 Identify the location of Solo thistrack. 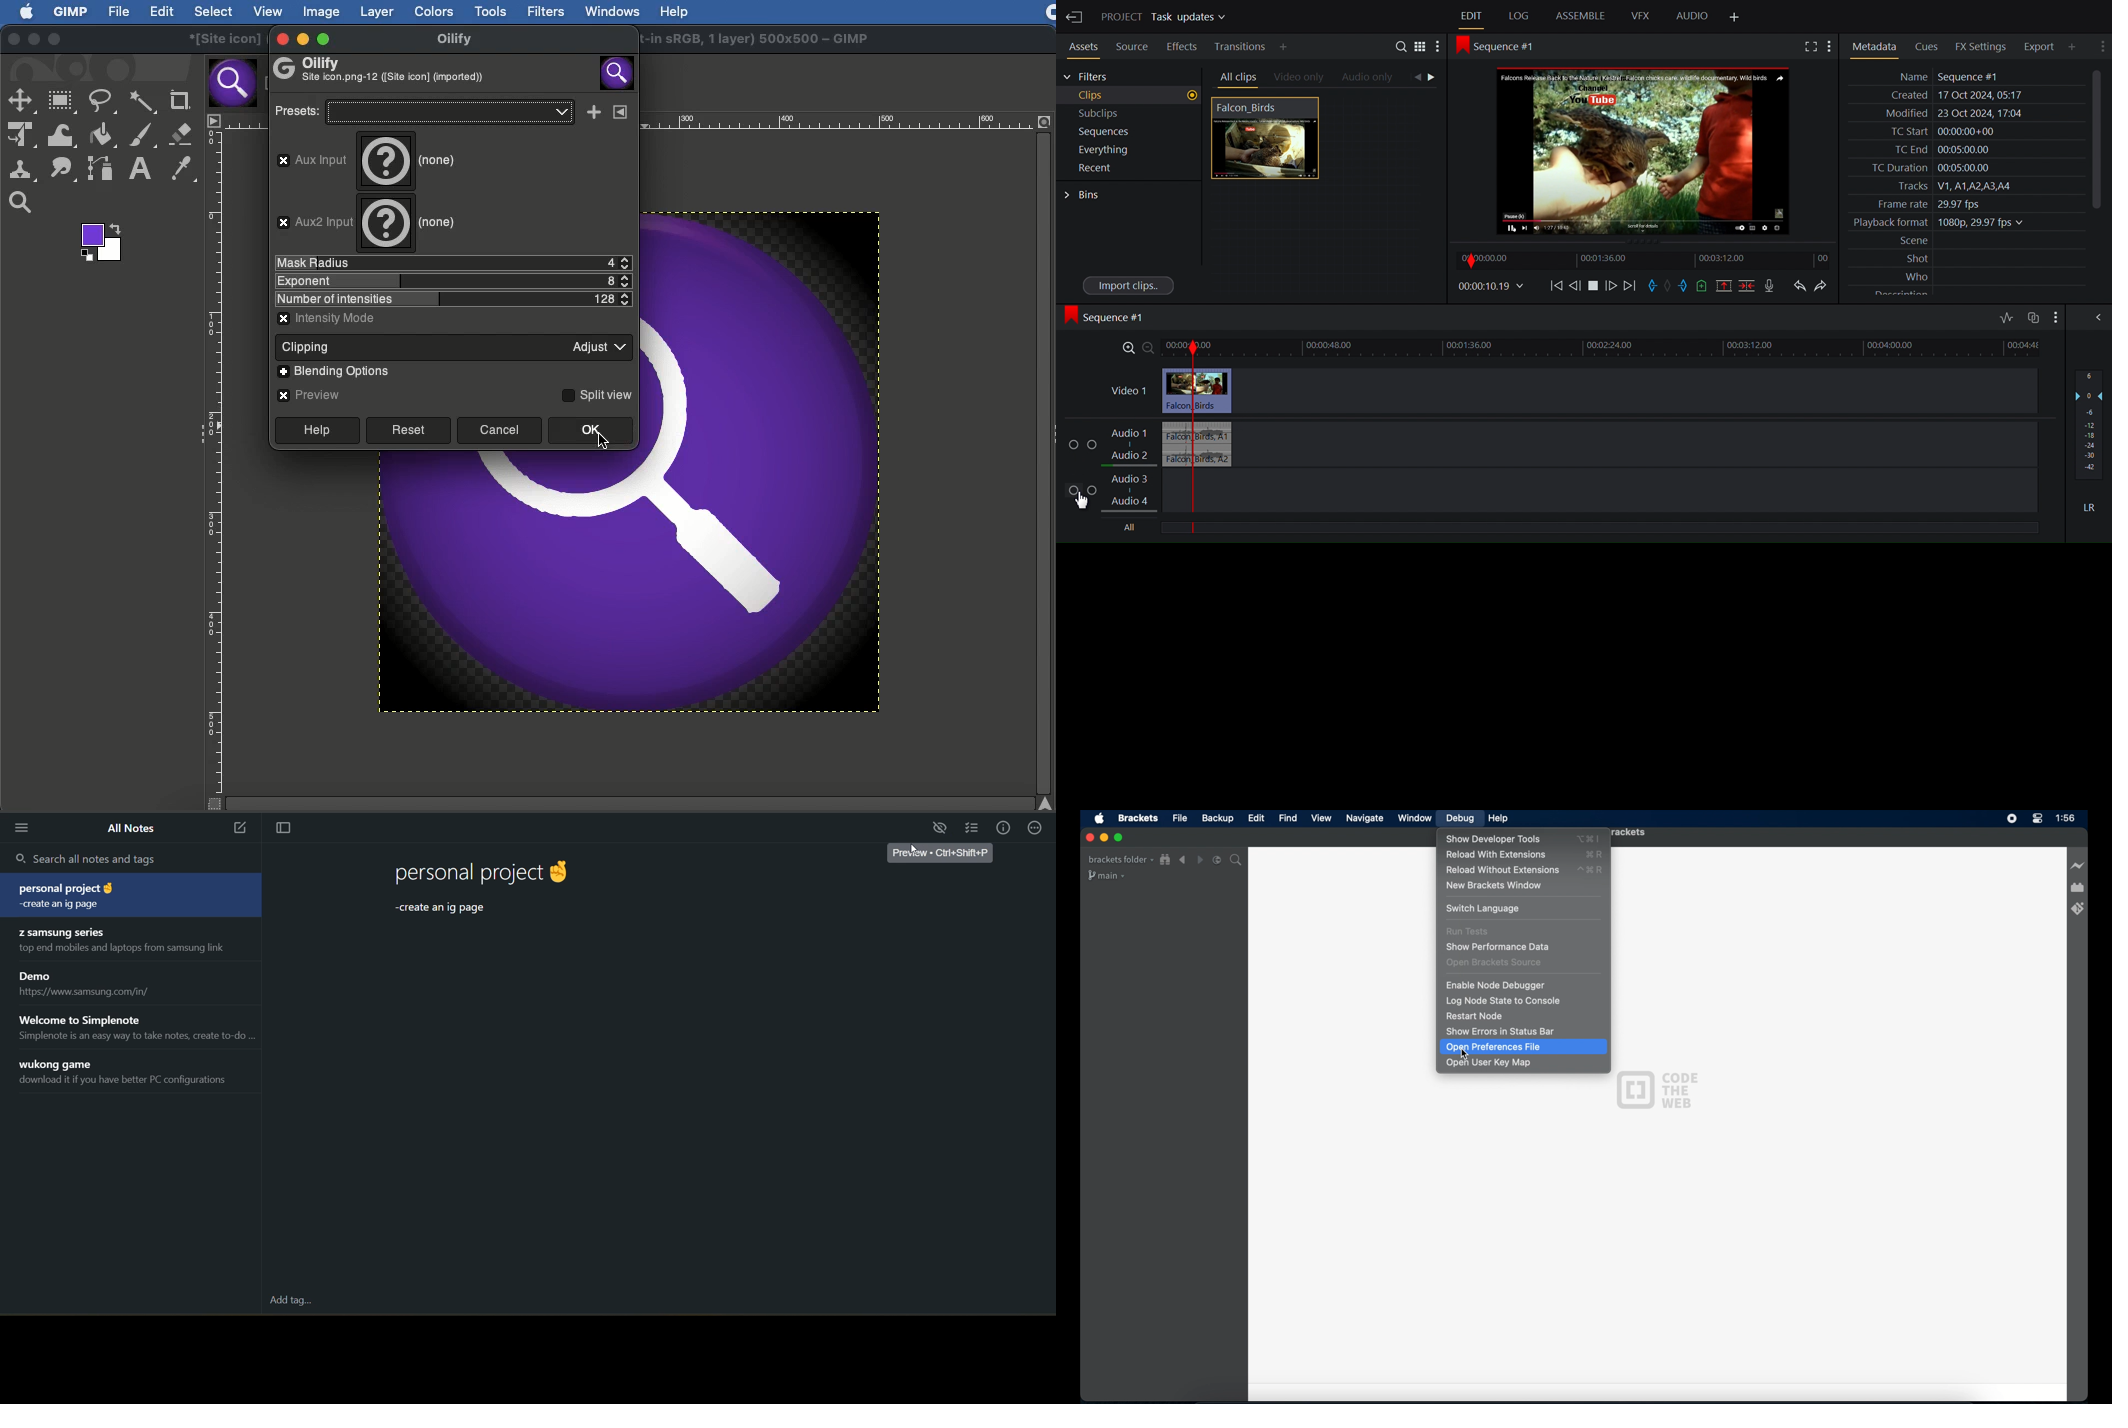
(1094, 446).